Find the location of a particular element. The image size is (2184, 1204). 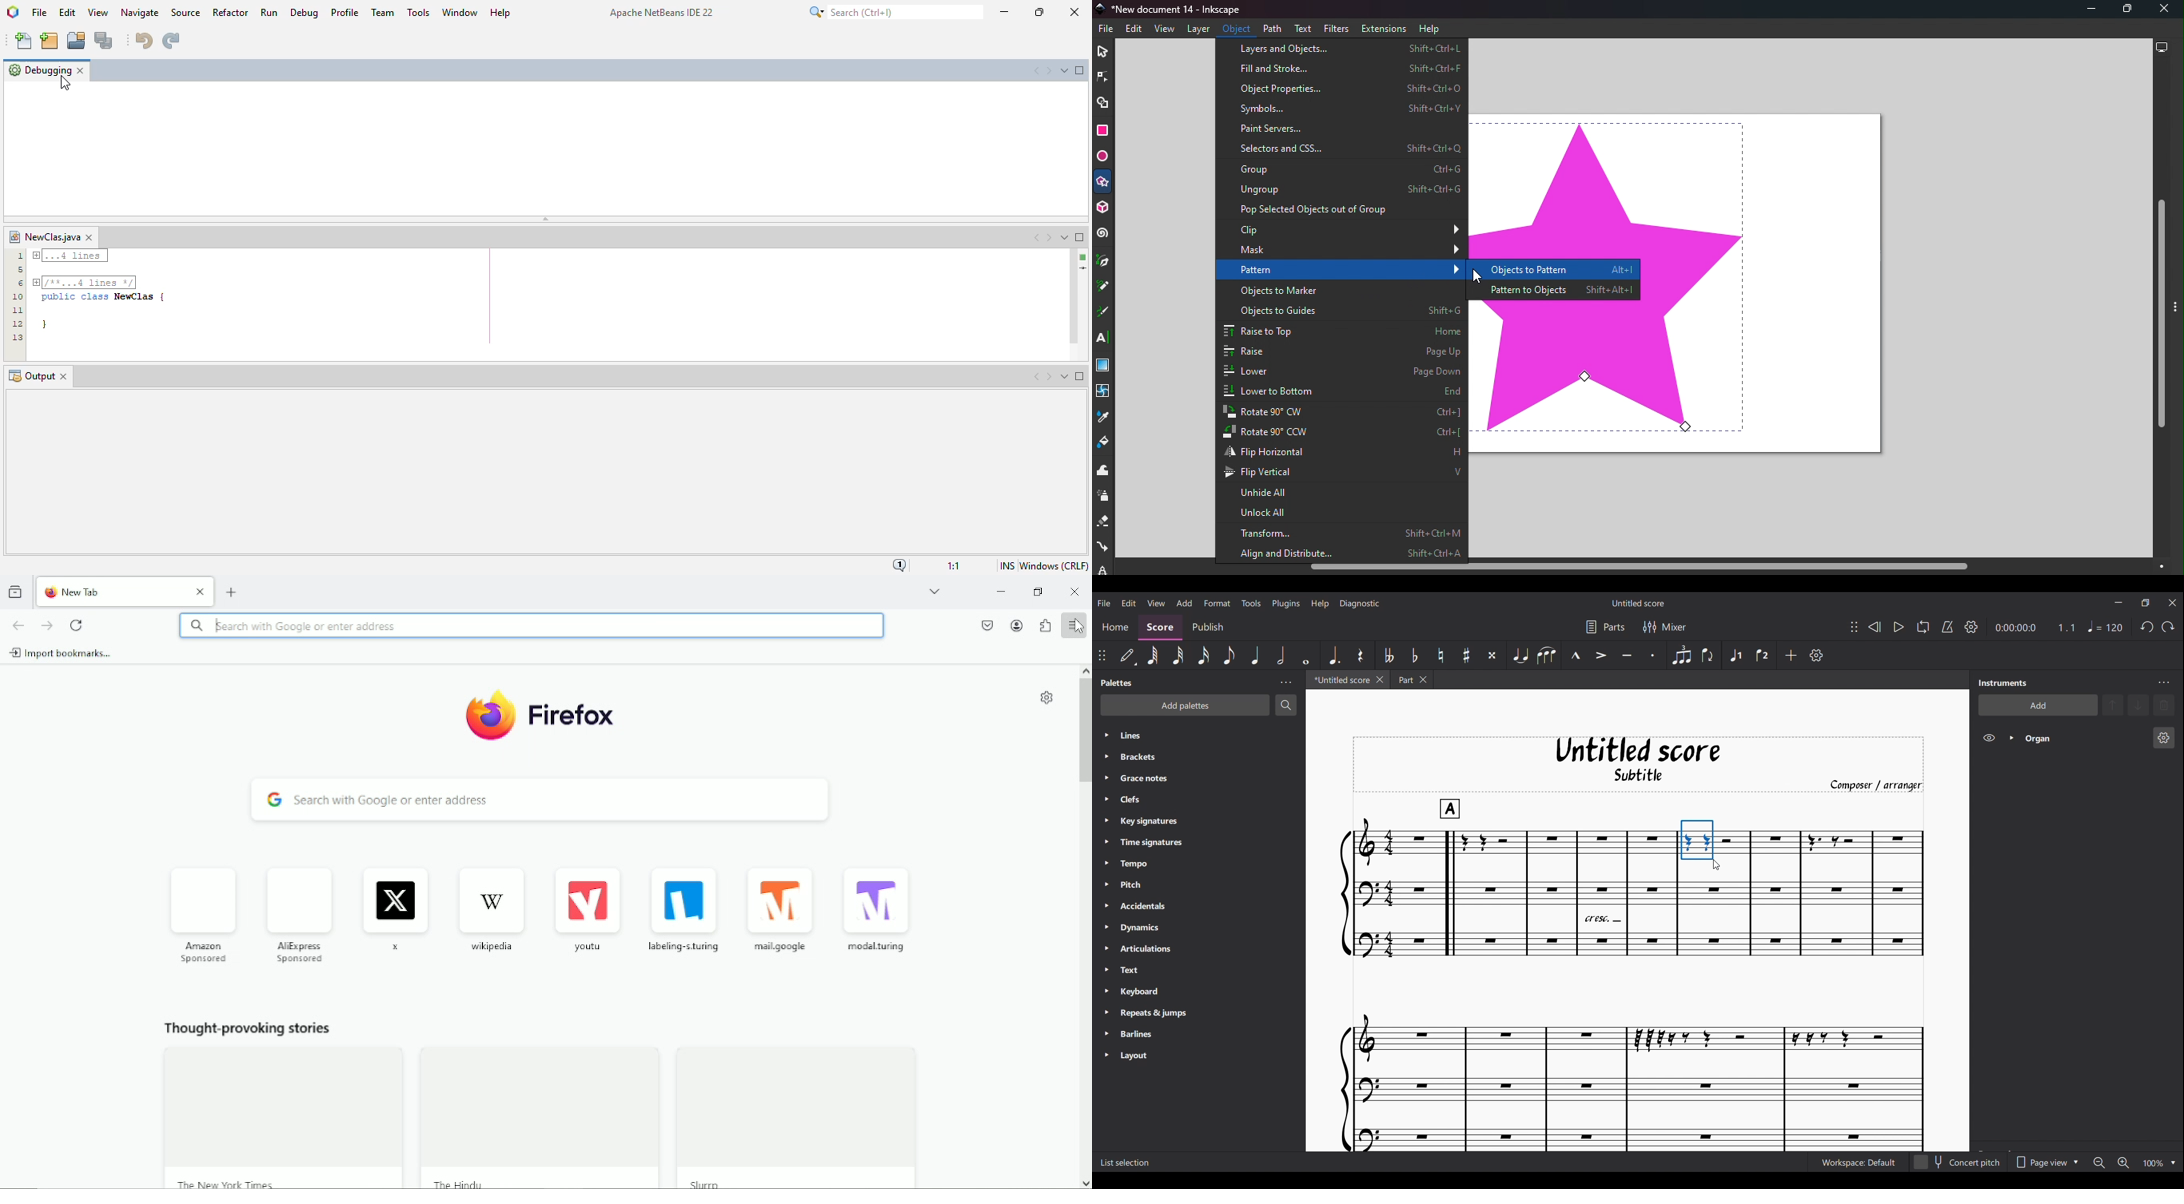

New tab is located at coordinates (126, 591).